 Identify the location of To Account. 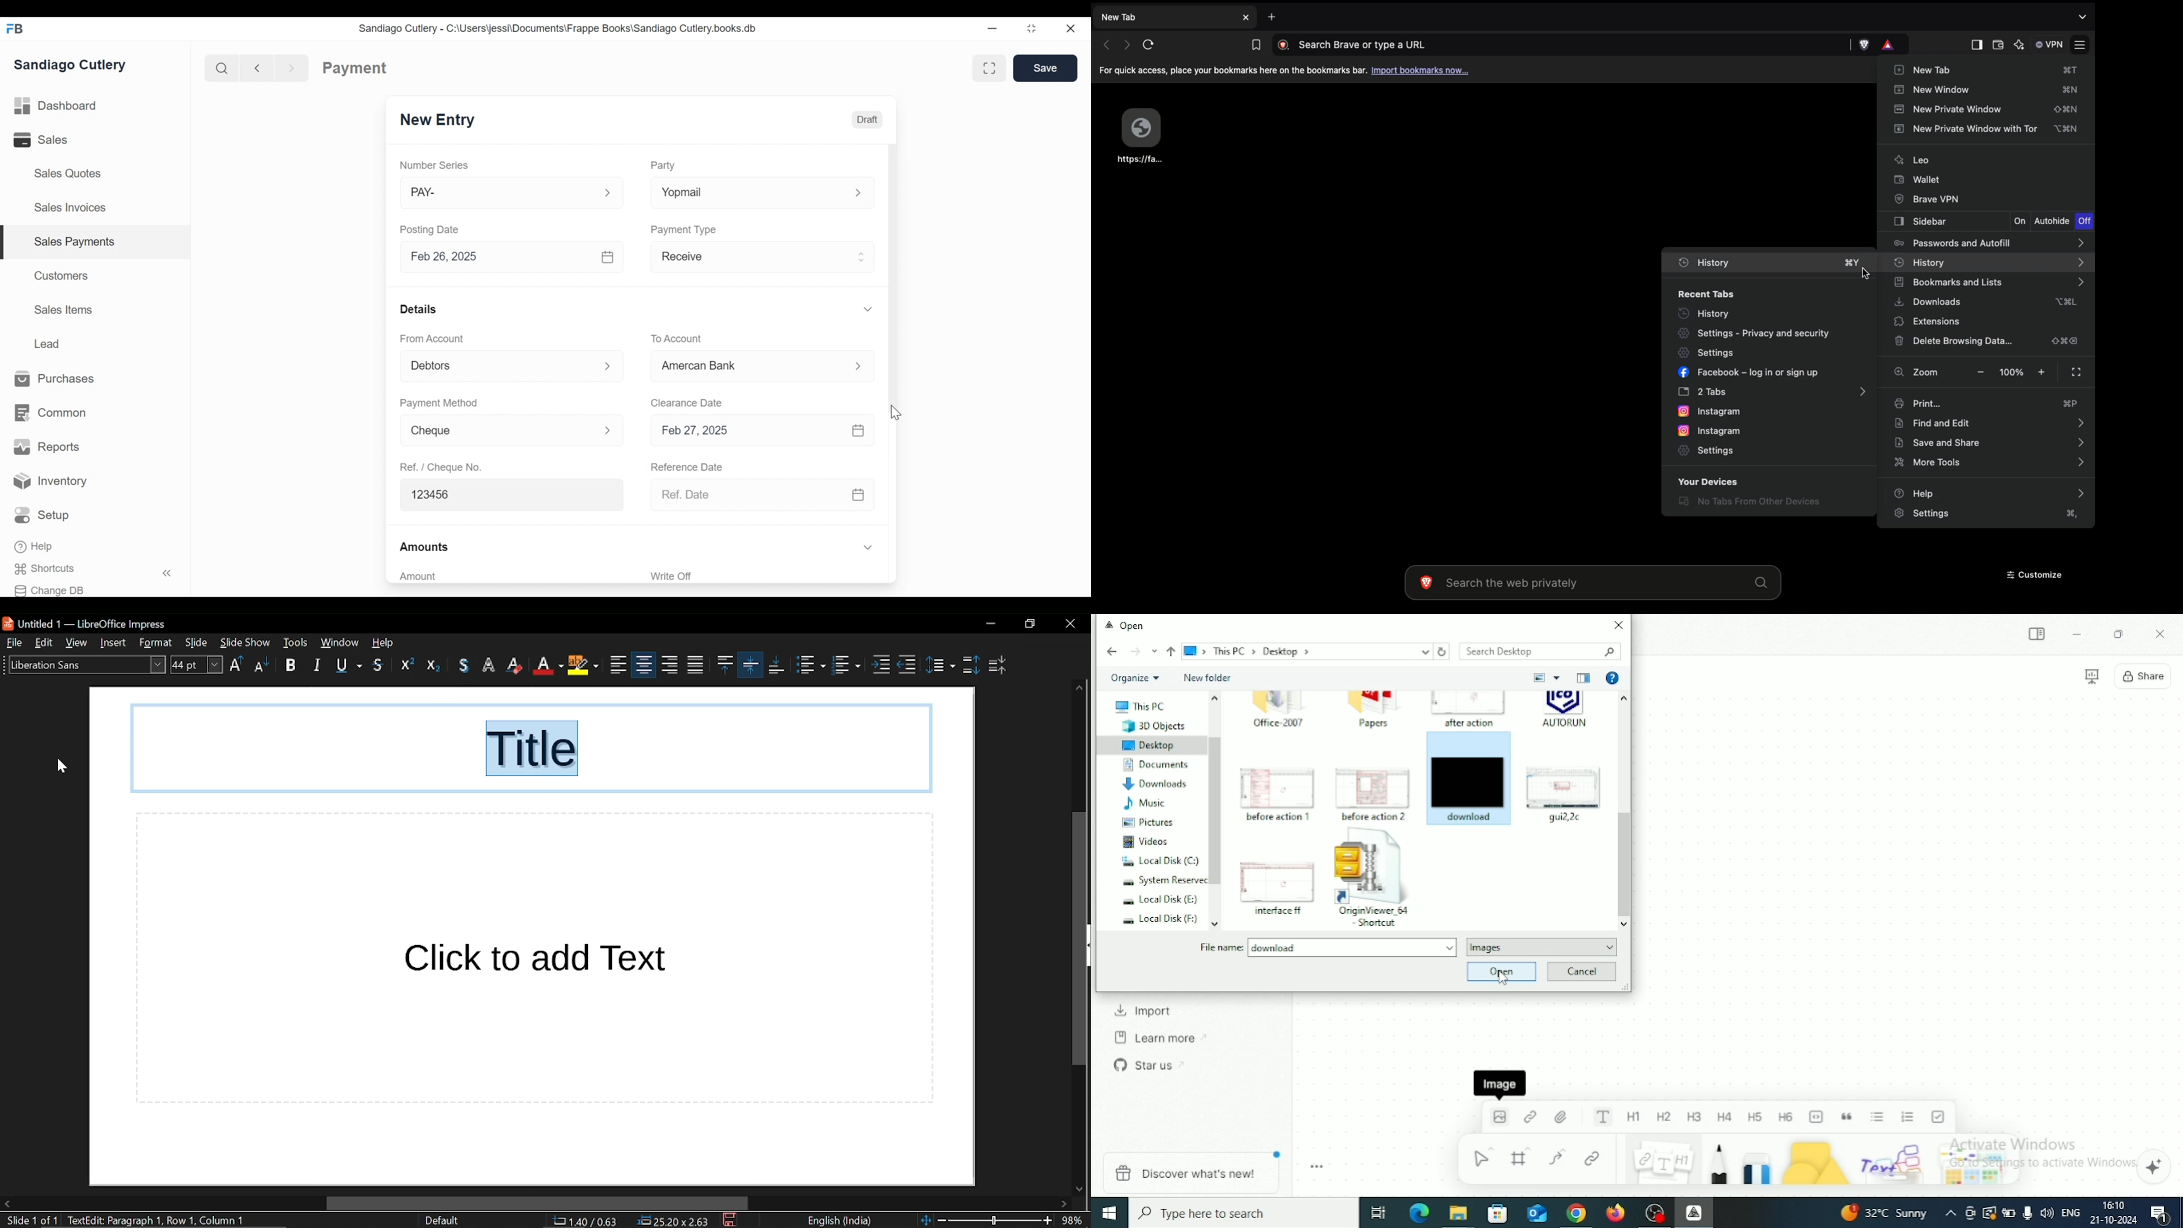
(677, 339).